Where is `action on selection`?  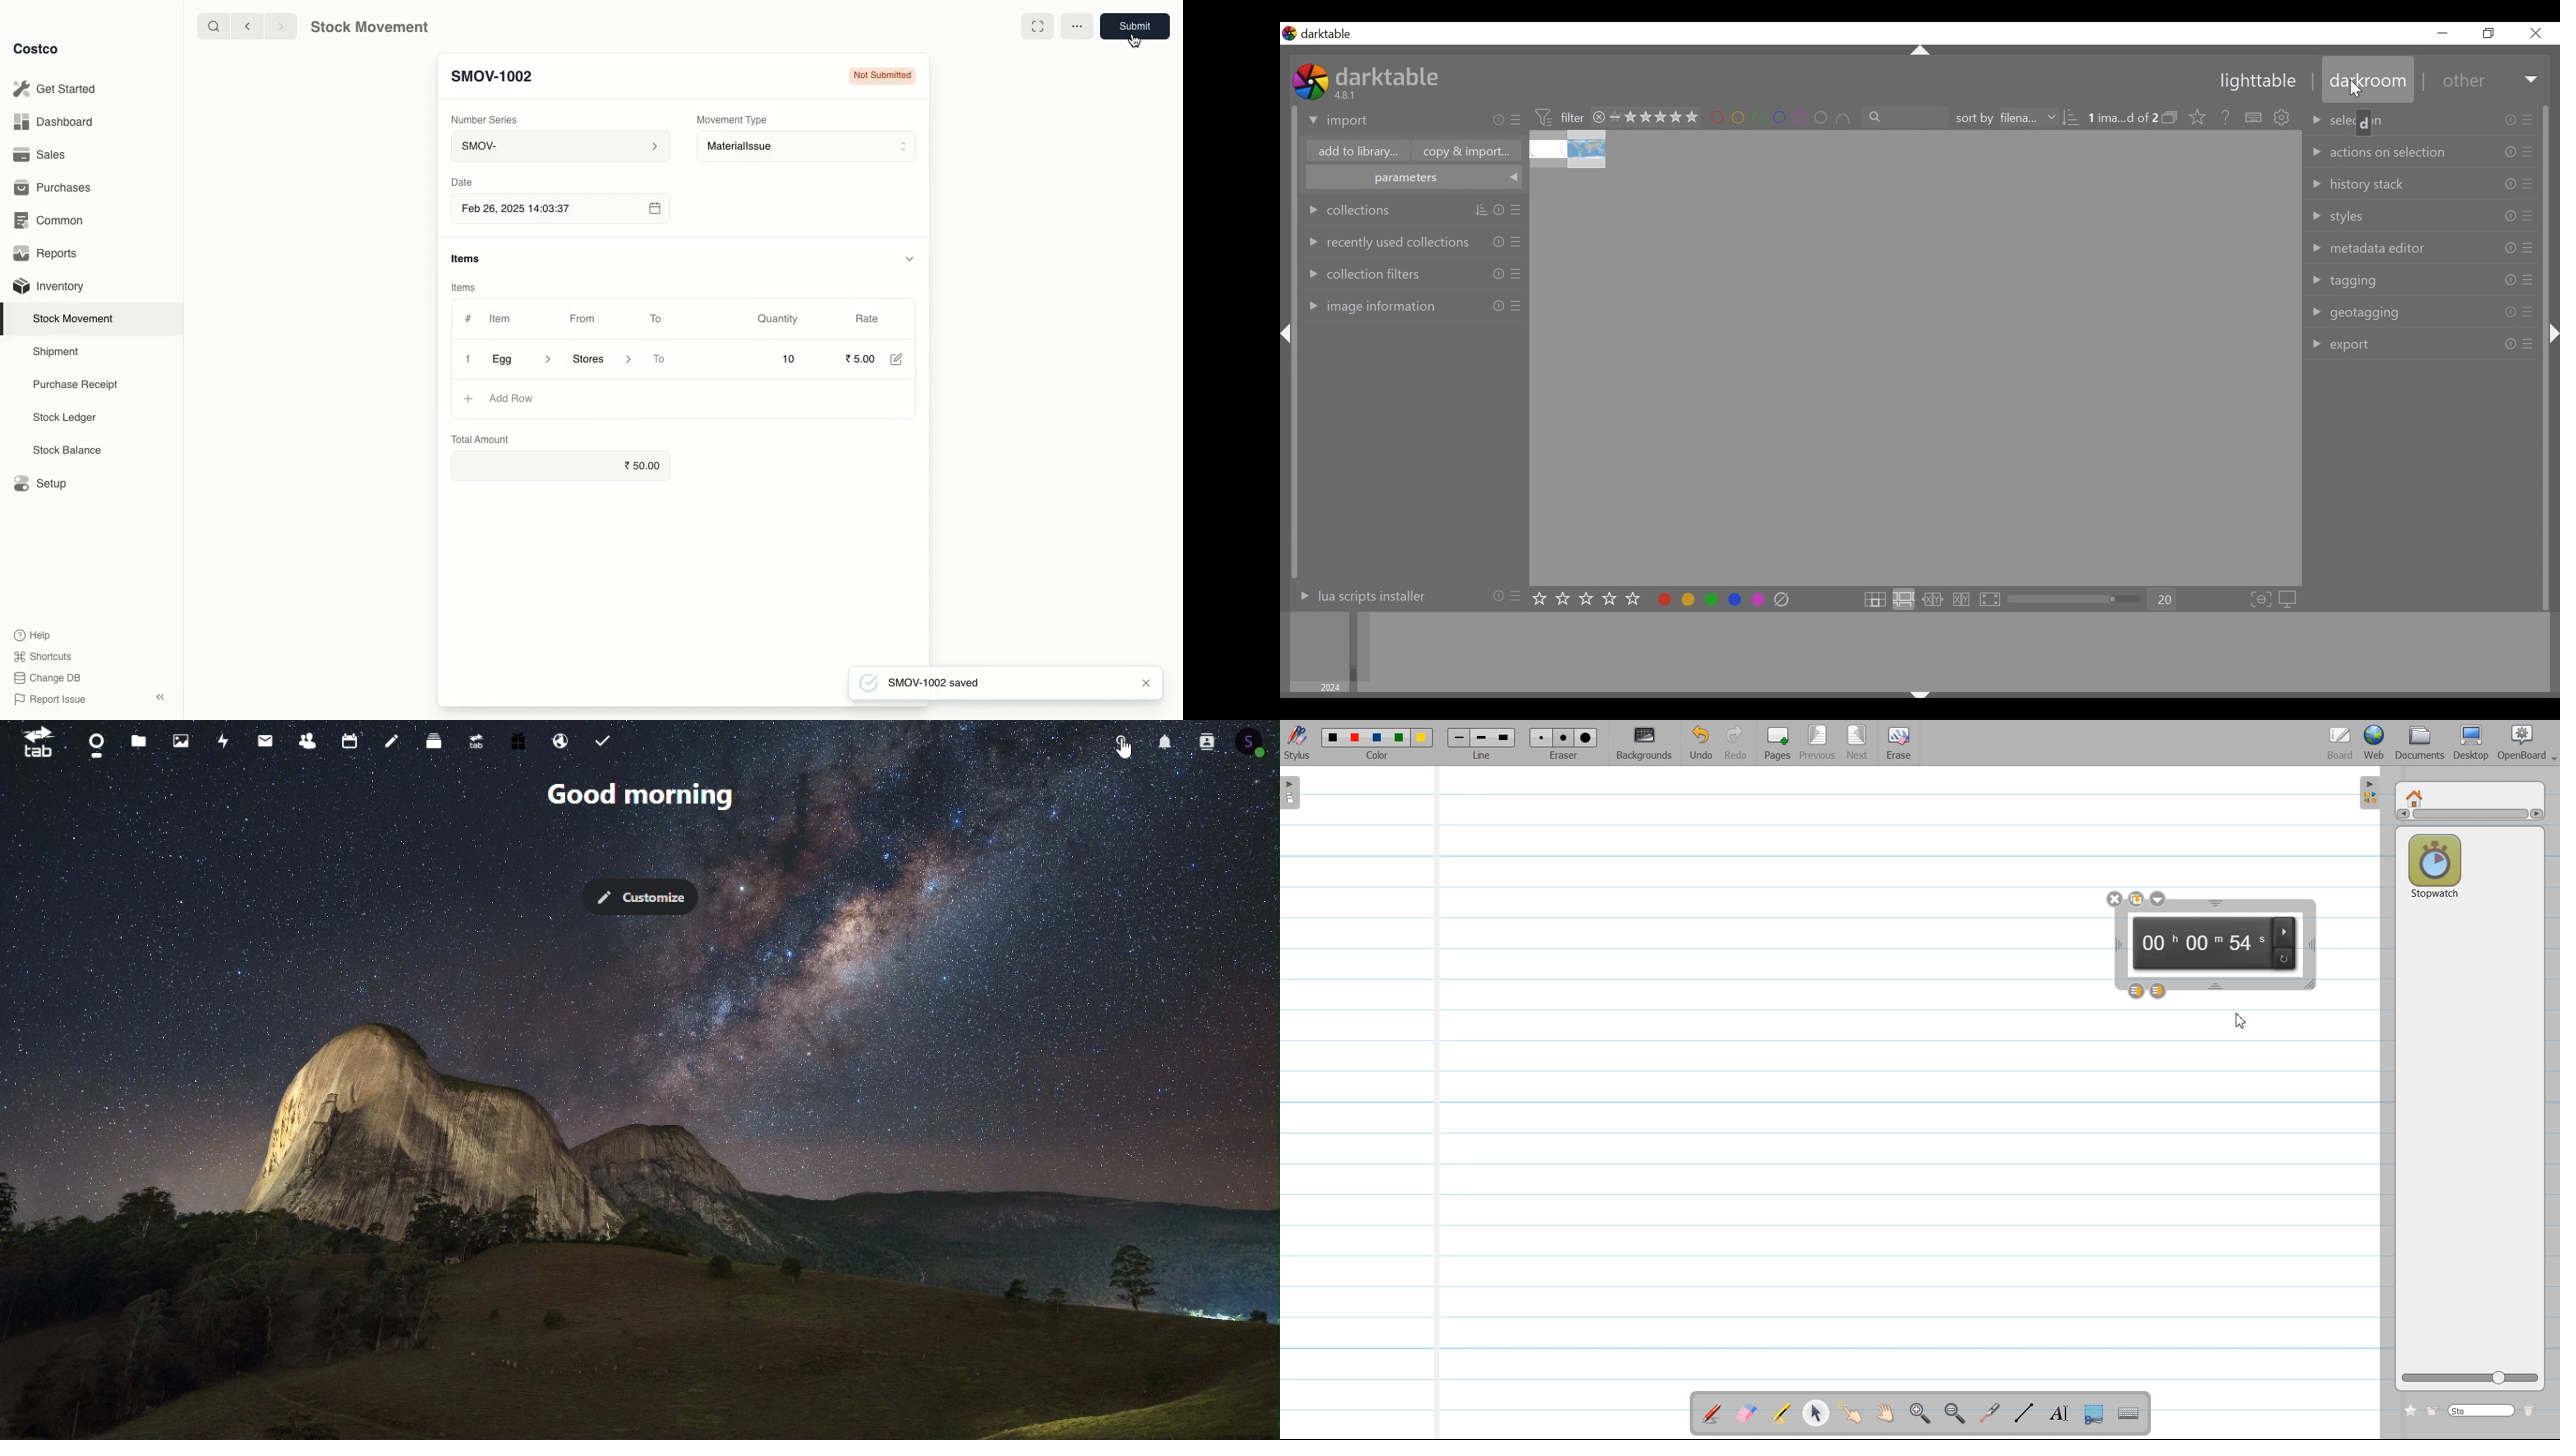 action on selection is located at coordinates (2385, 153).